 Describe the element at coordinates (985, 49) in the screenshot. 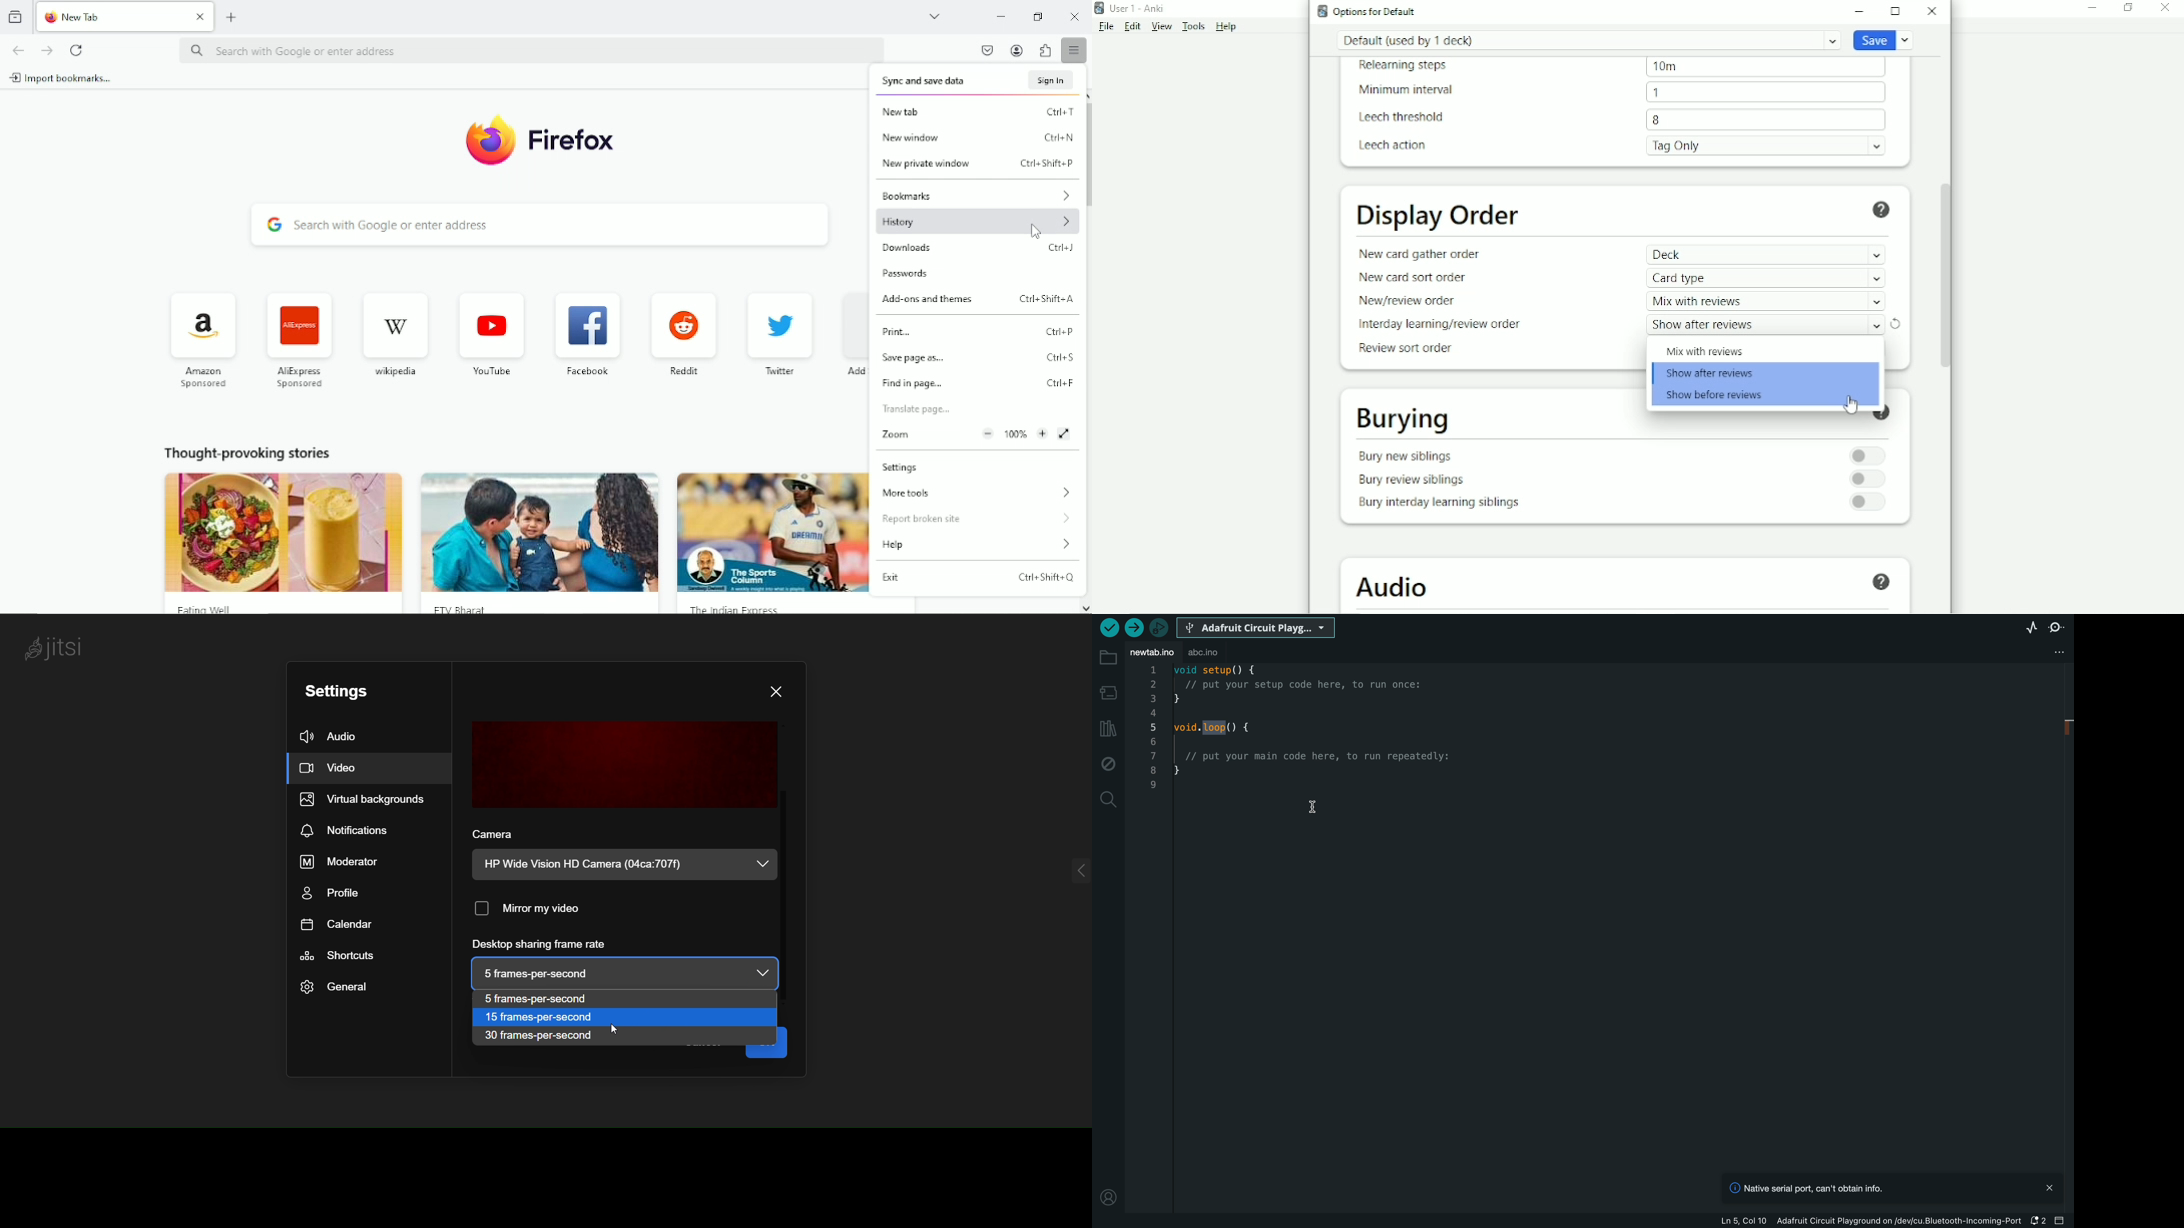

I see `save to pocket` at that location.